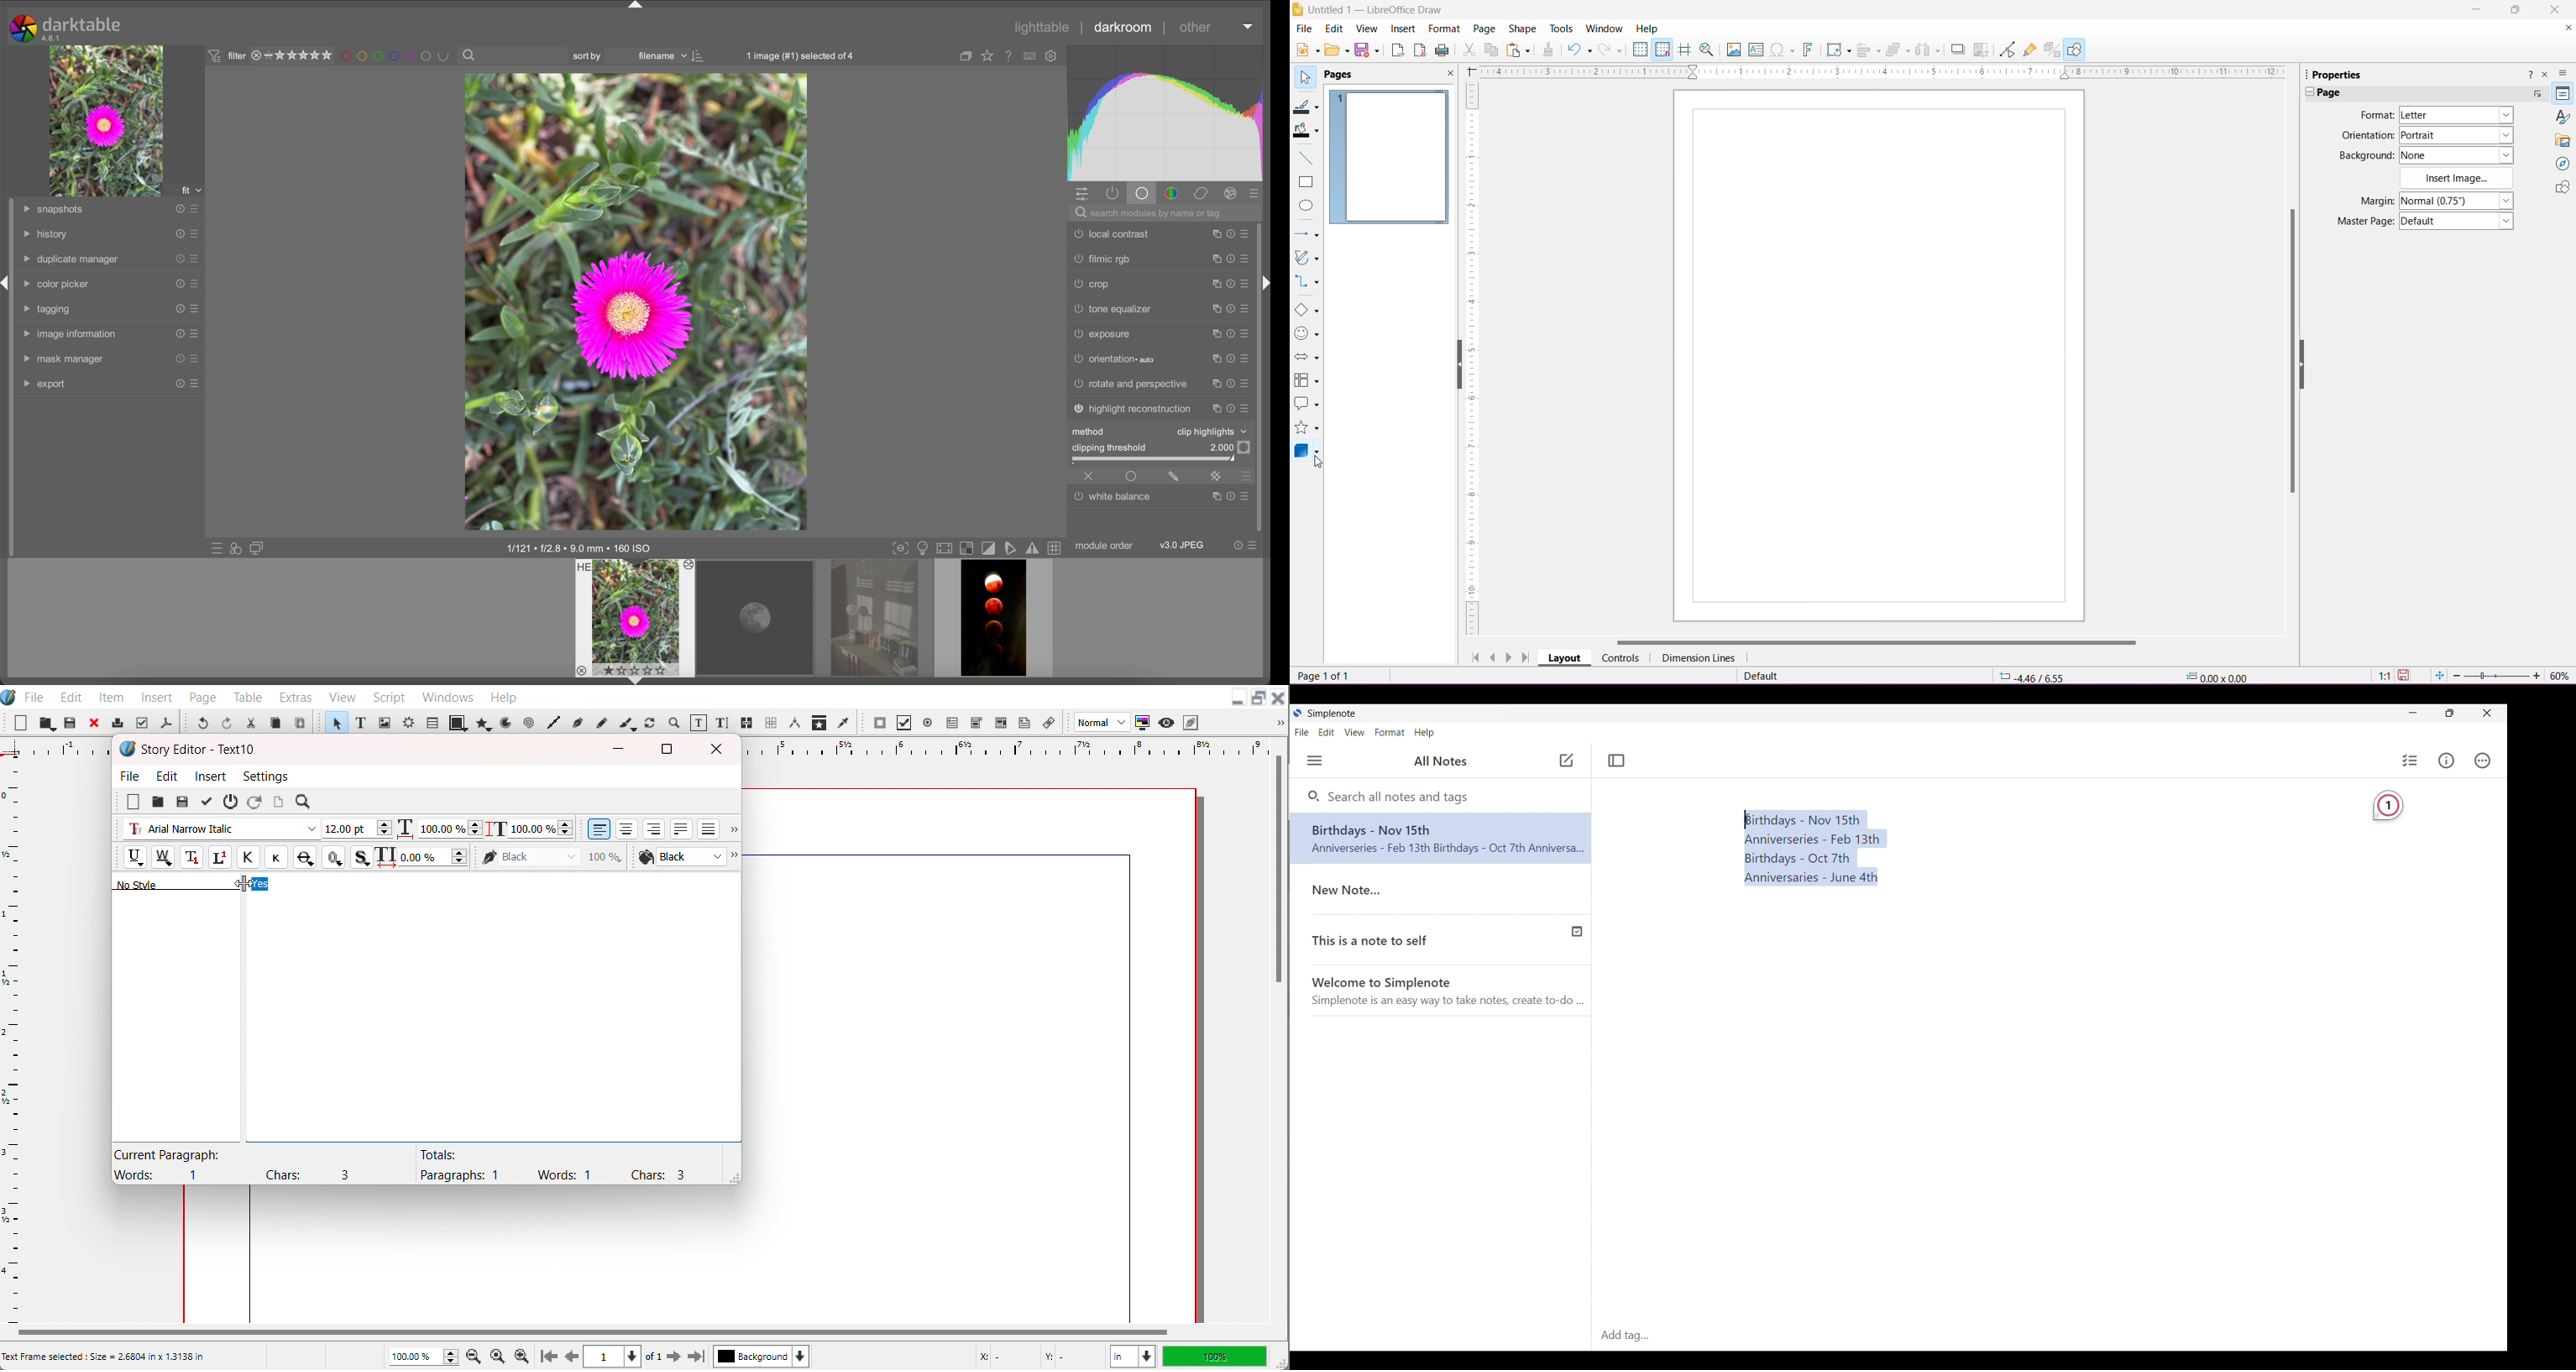  I want to click on Drop down box, so click(736, 857).